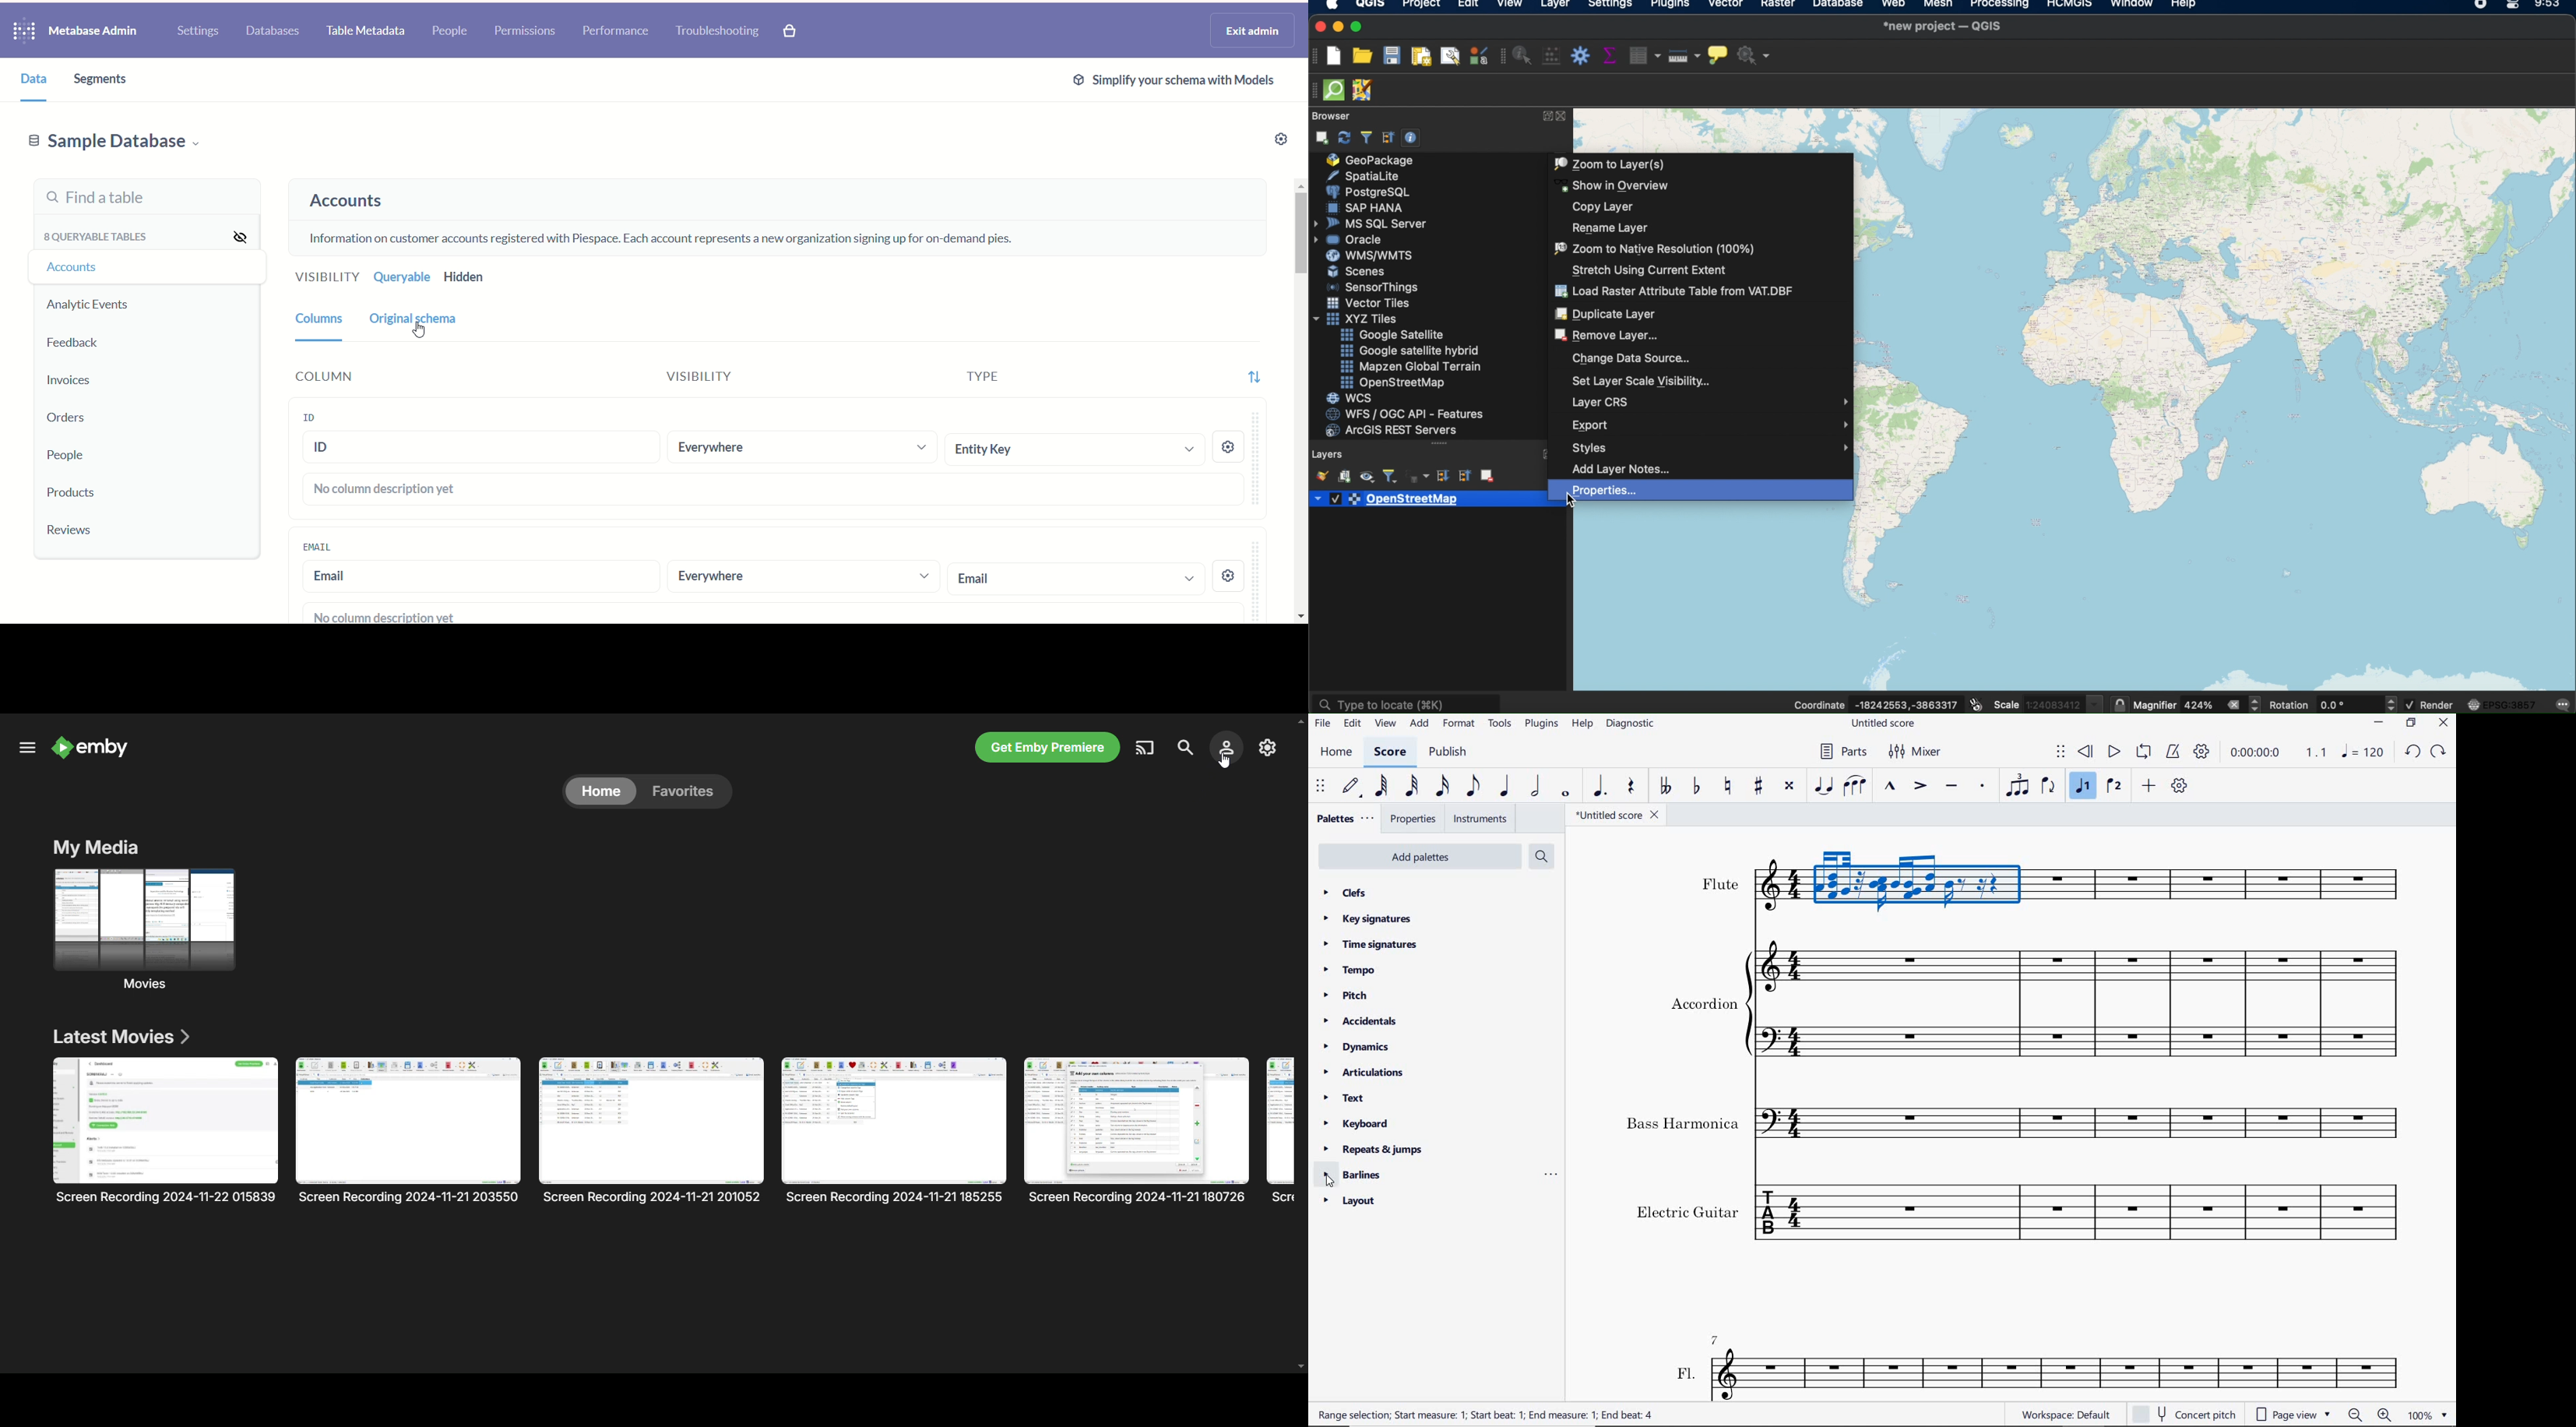 This screenshot has height=1428, width=2576. Describe the element at coordinates (1365, 1020) in the screenshot. I see `accidentals` at that location.